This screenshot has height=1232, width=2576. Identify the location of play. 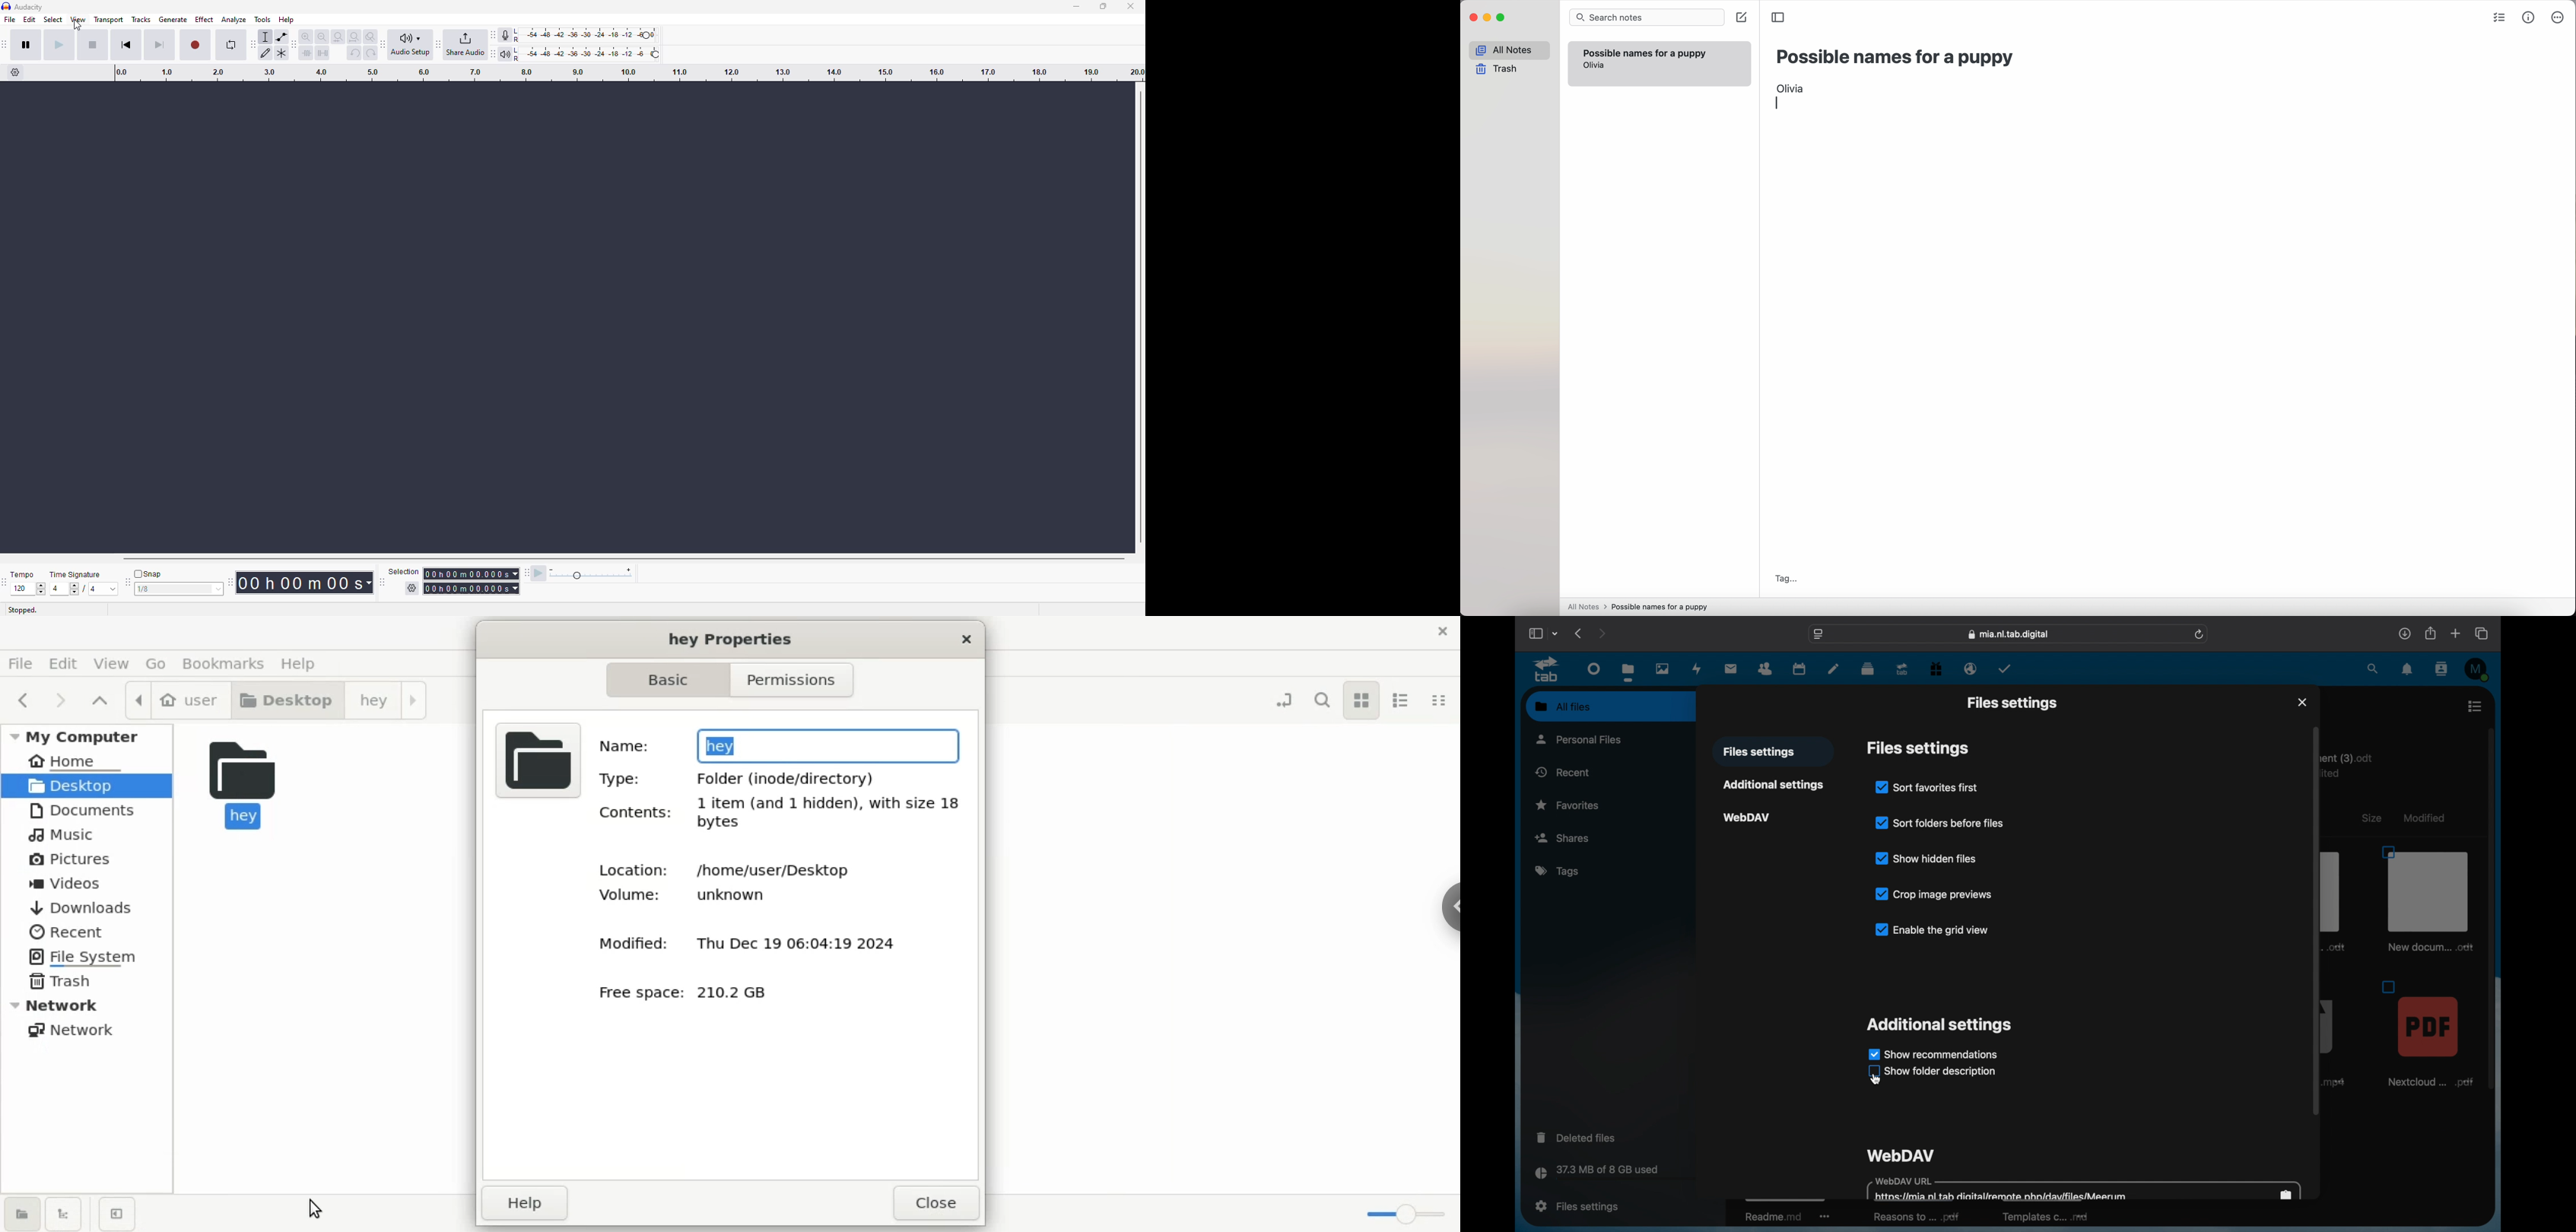
(59, 45).